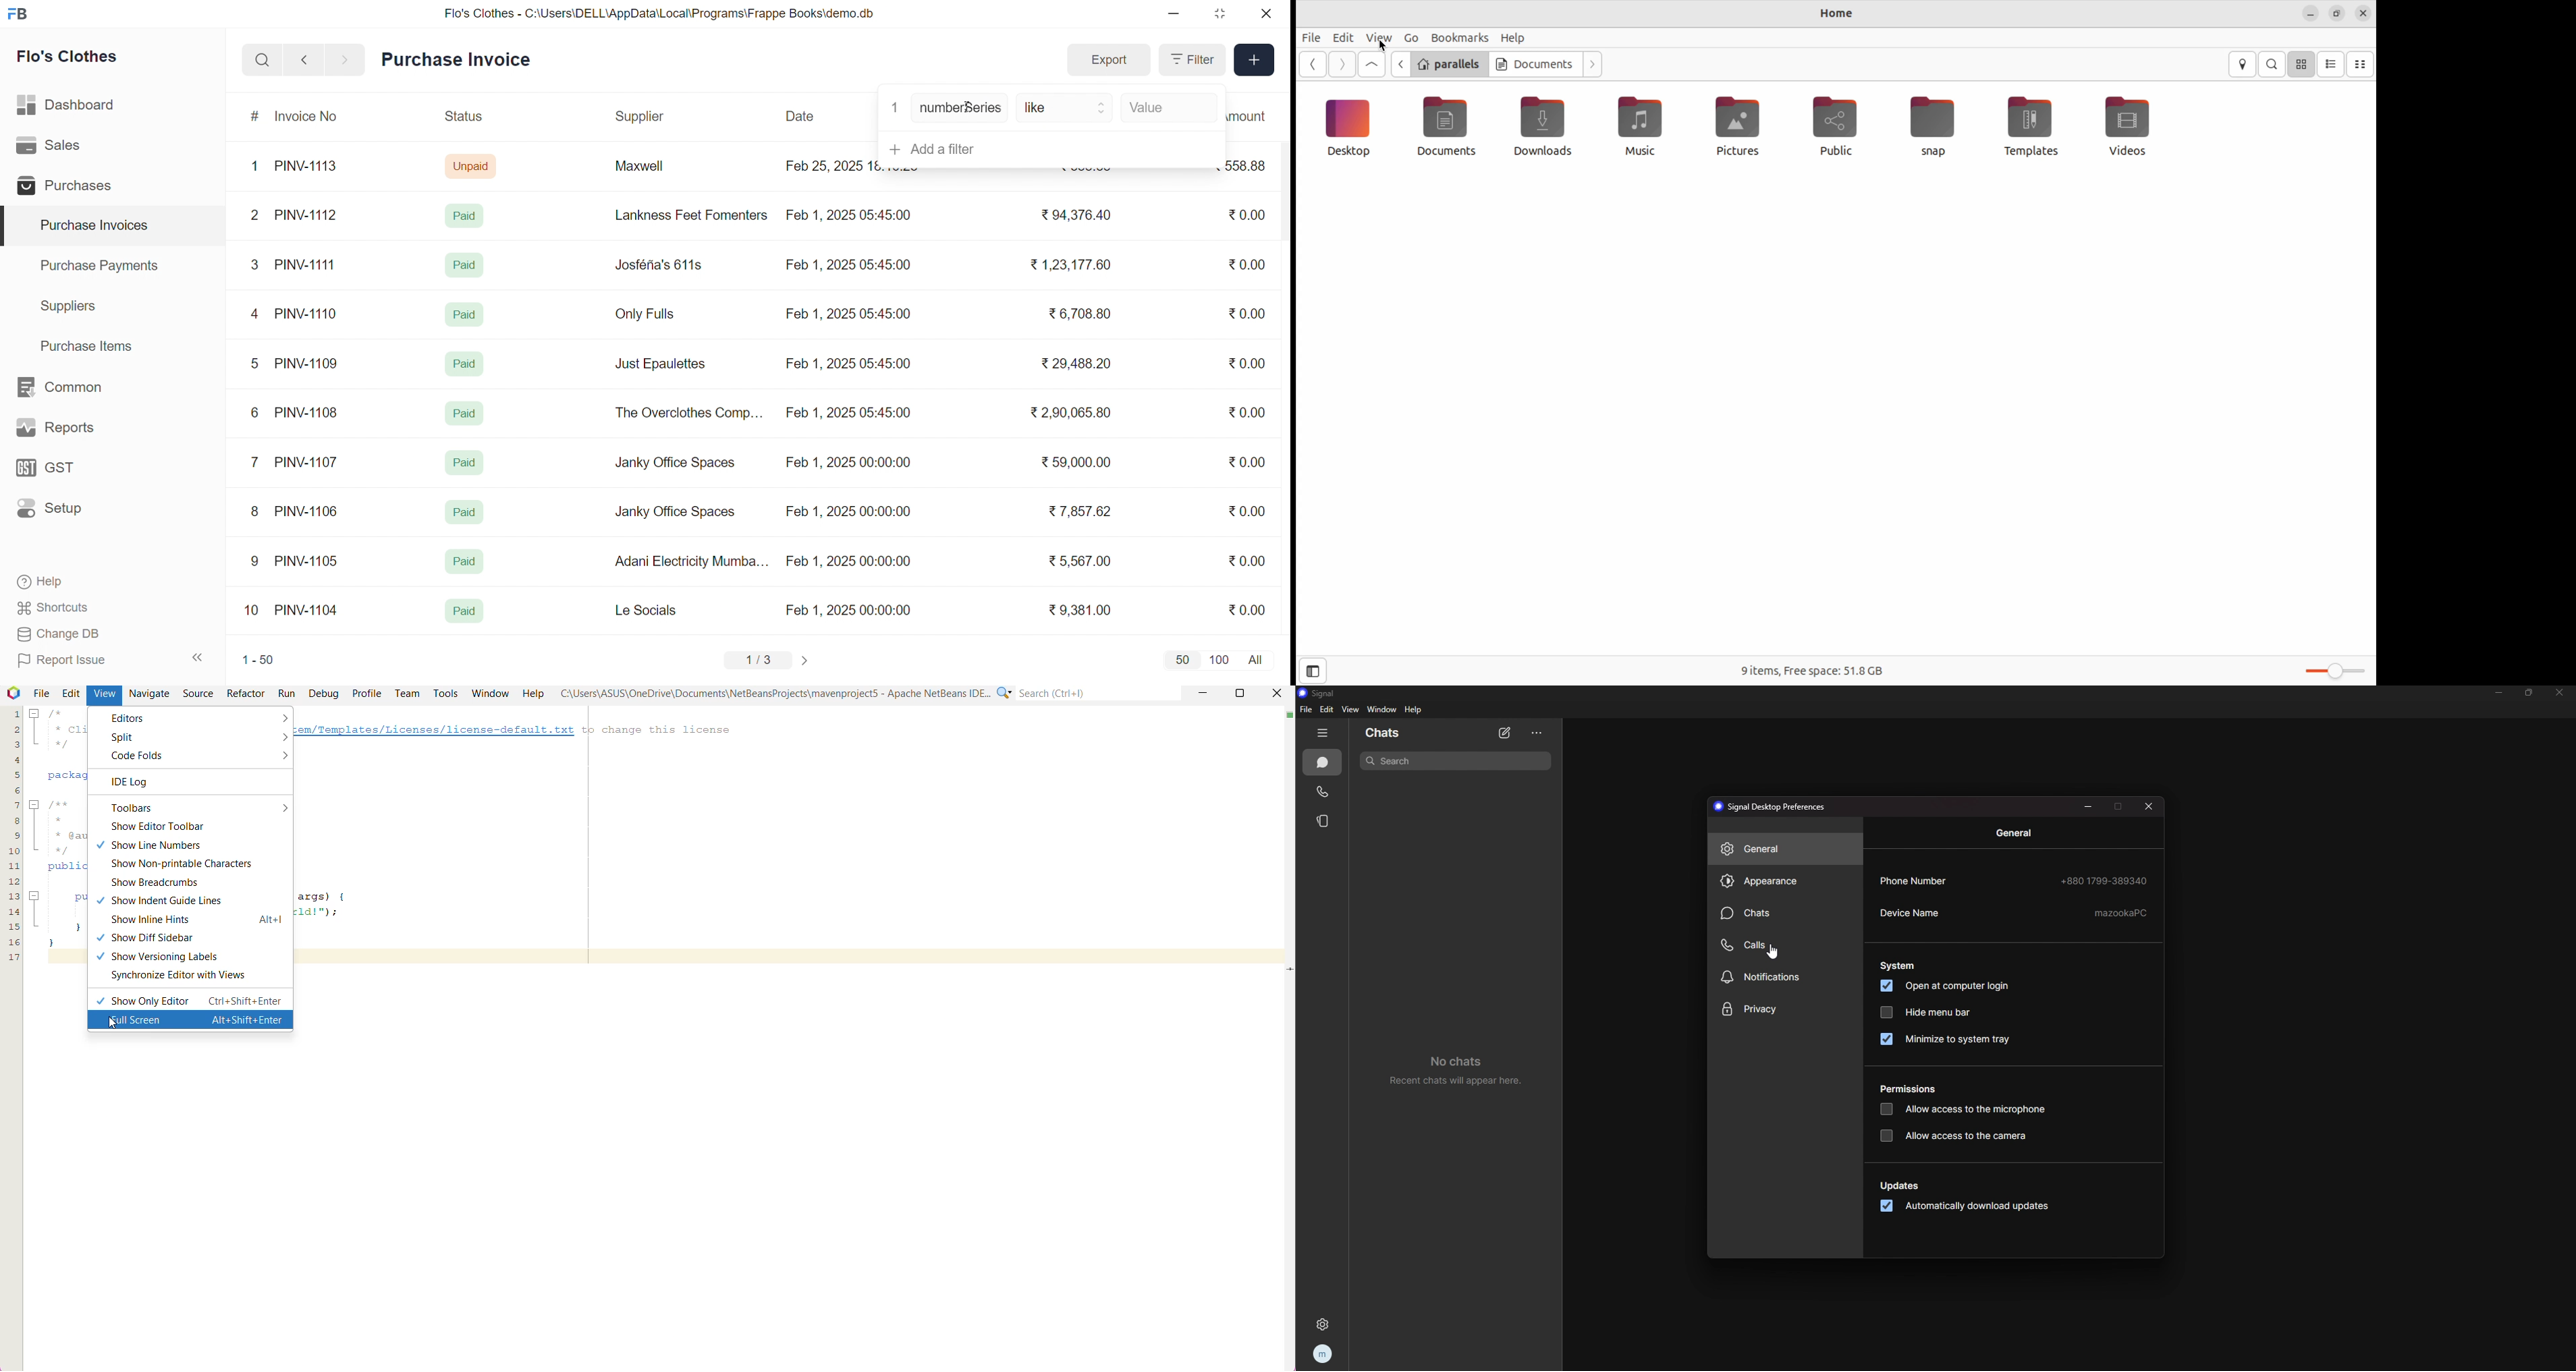 The image size is (2576, 1372). What do you see at coordinates (255, 561) in the screenshot?
I see `9` at bounding box center [255, 561].